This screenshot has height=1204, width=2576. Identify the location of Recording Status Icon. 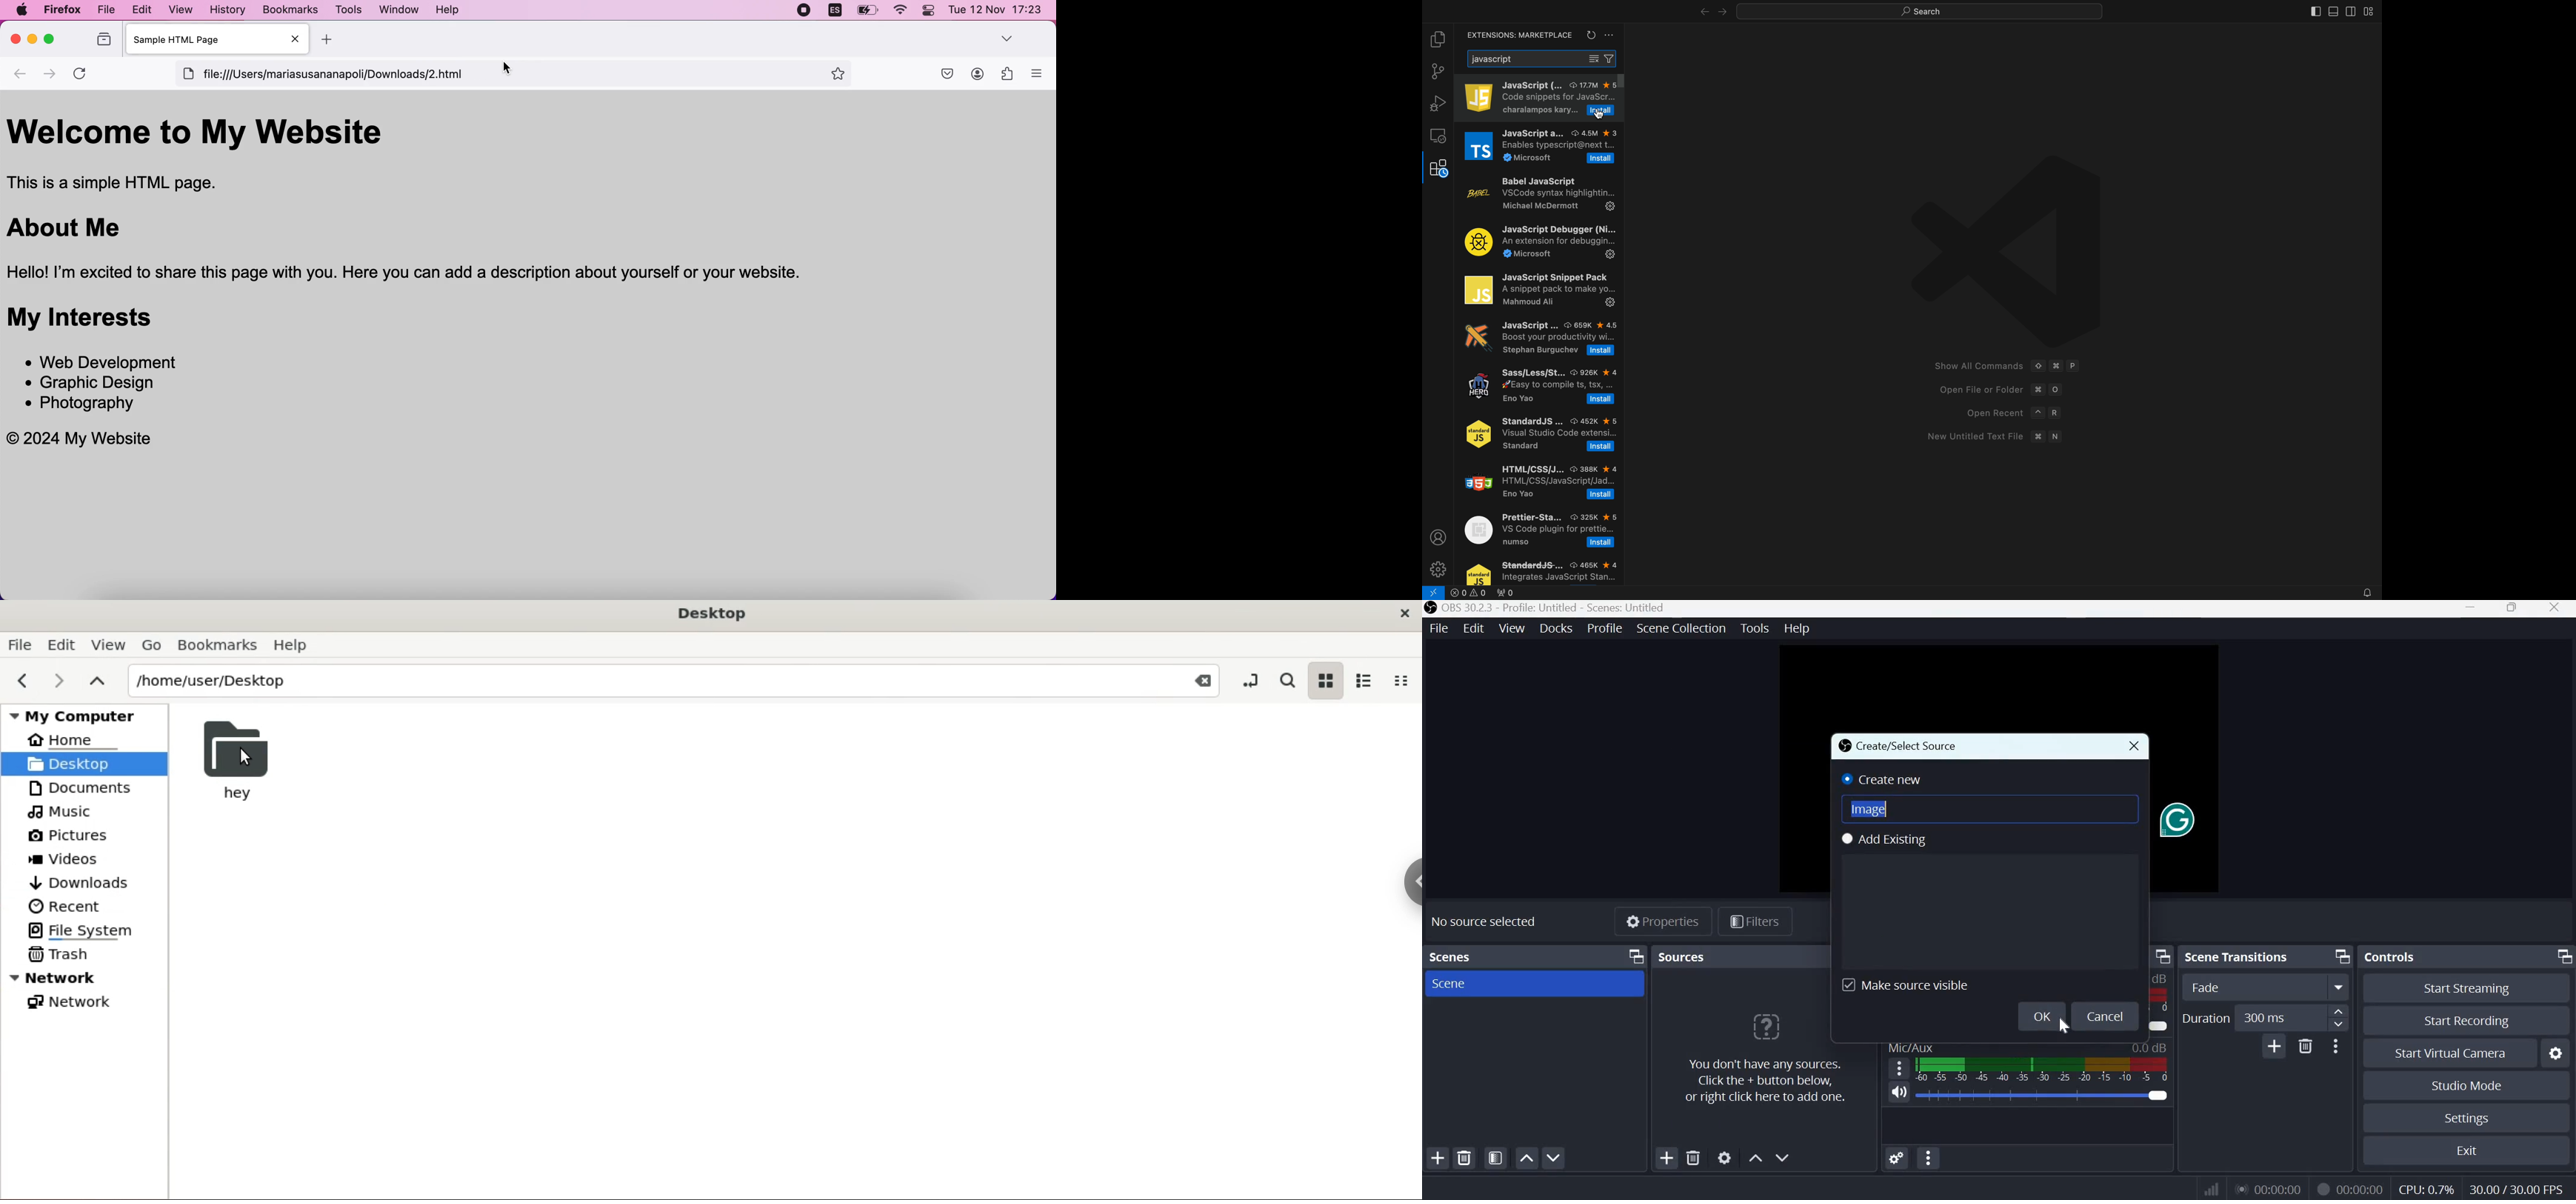
(2323, 1189).